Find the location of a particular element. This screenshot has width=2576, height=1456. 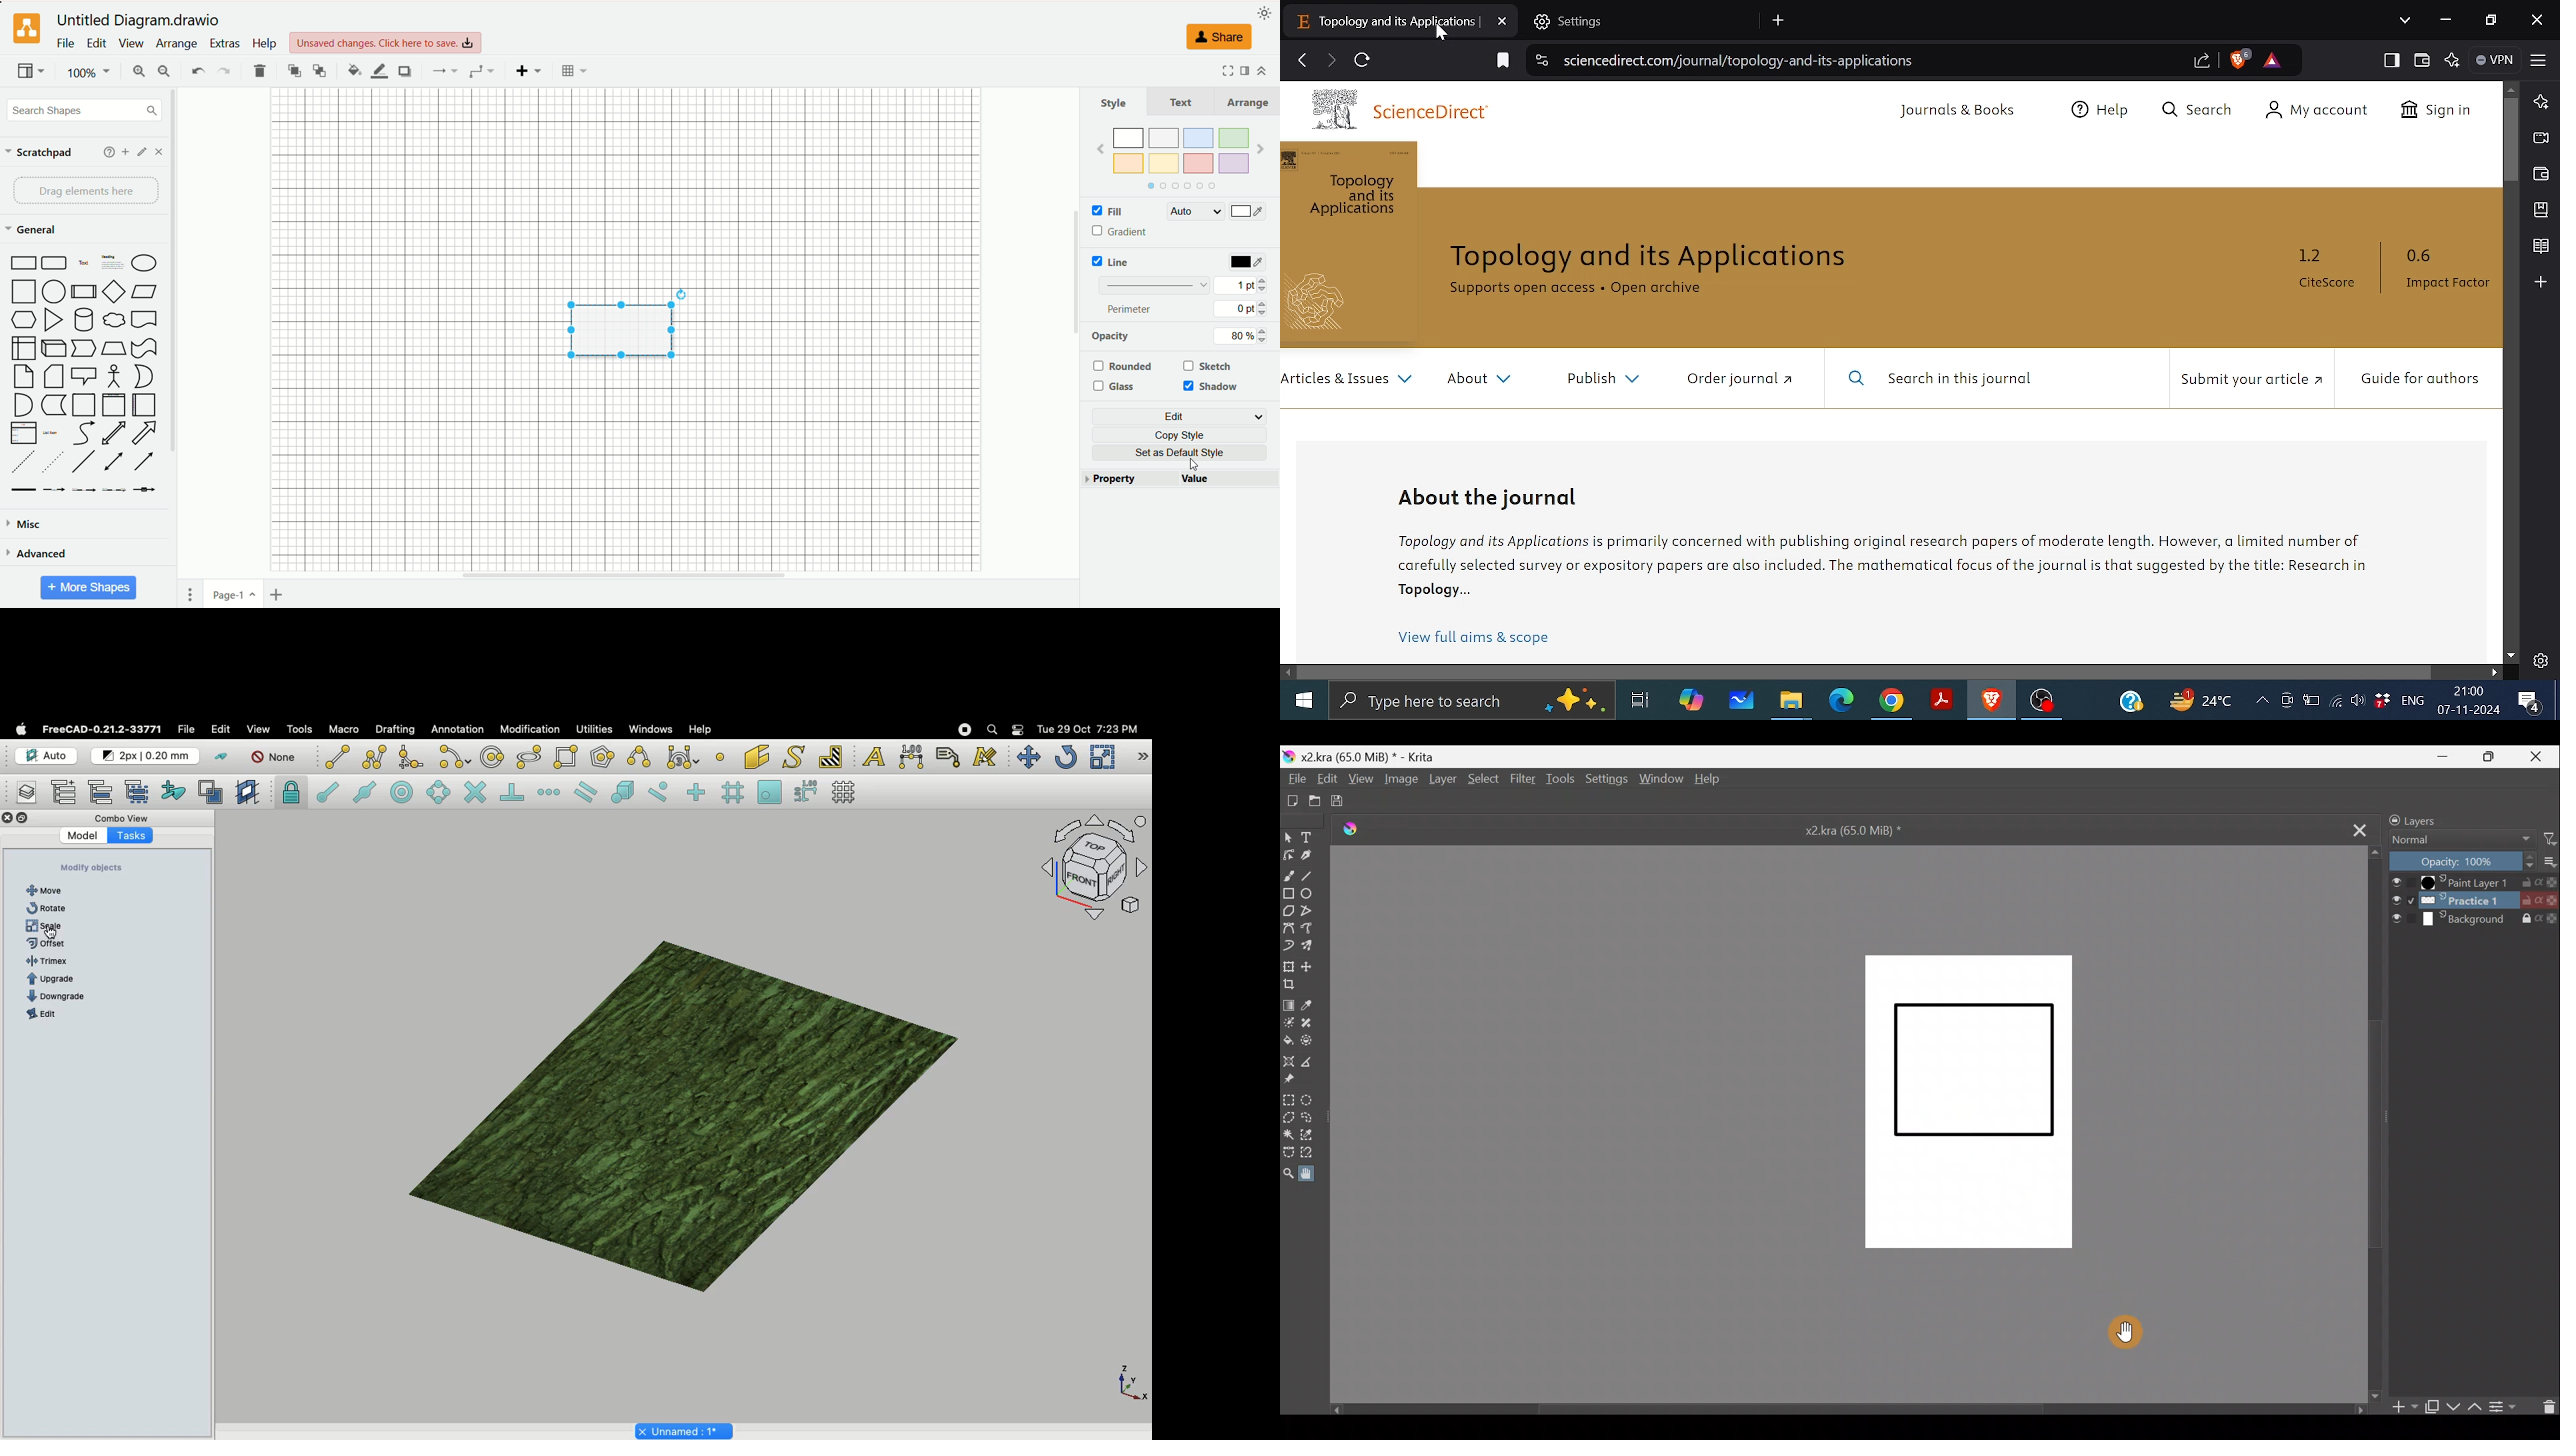

arrange is located at coordinates (178, 44).